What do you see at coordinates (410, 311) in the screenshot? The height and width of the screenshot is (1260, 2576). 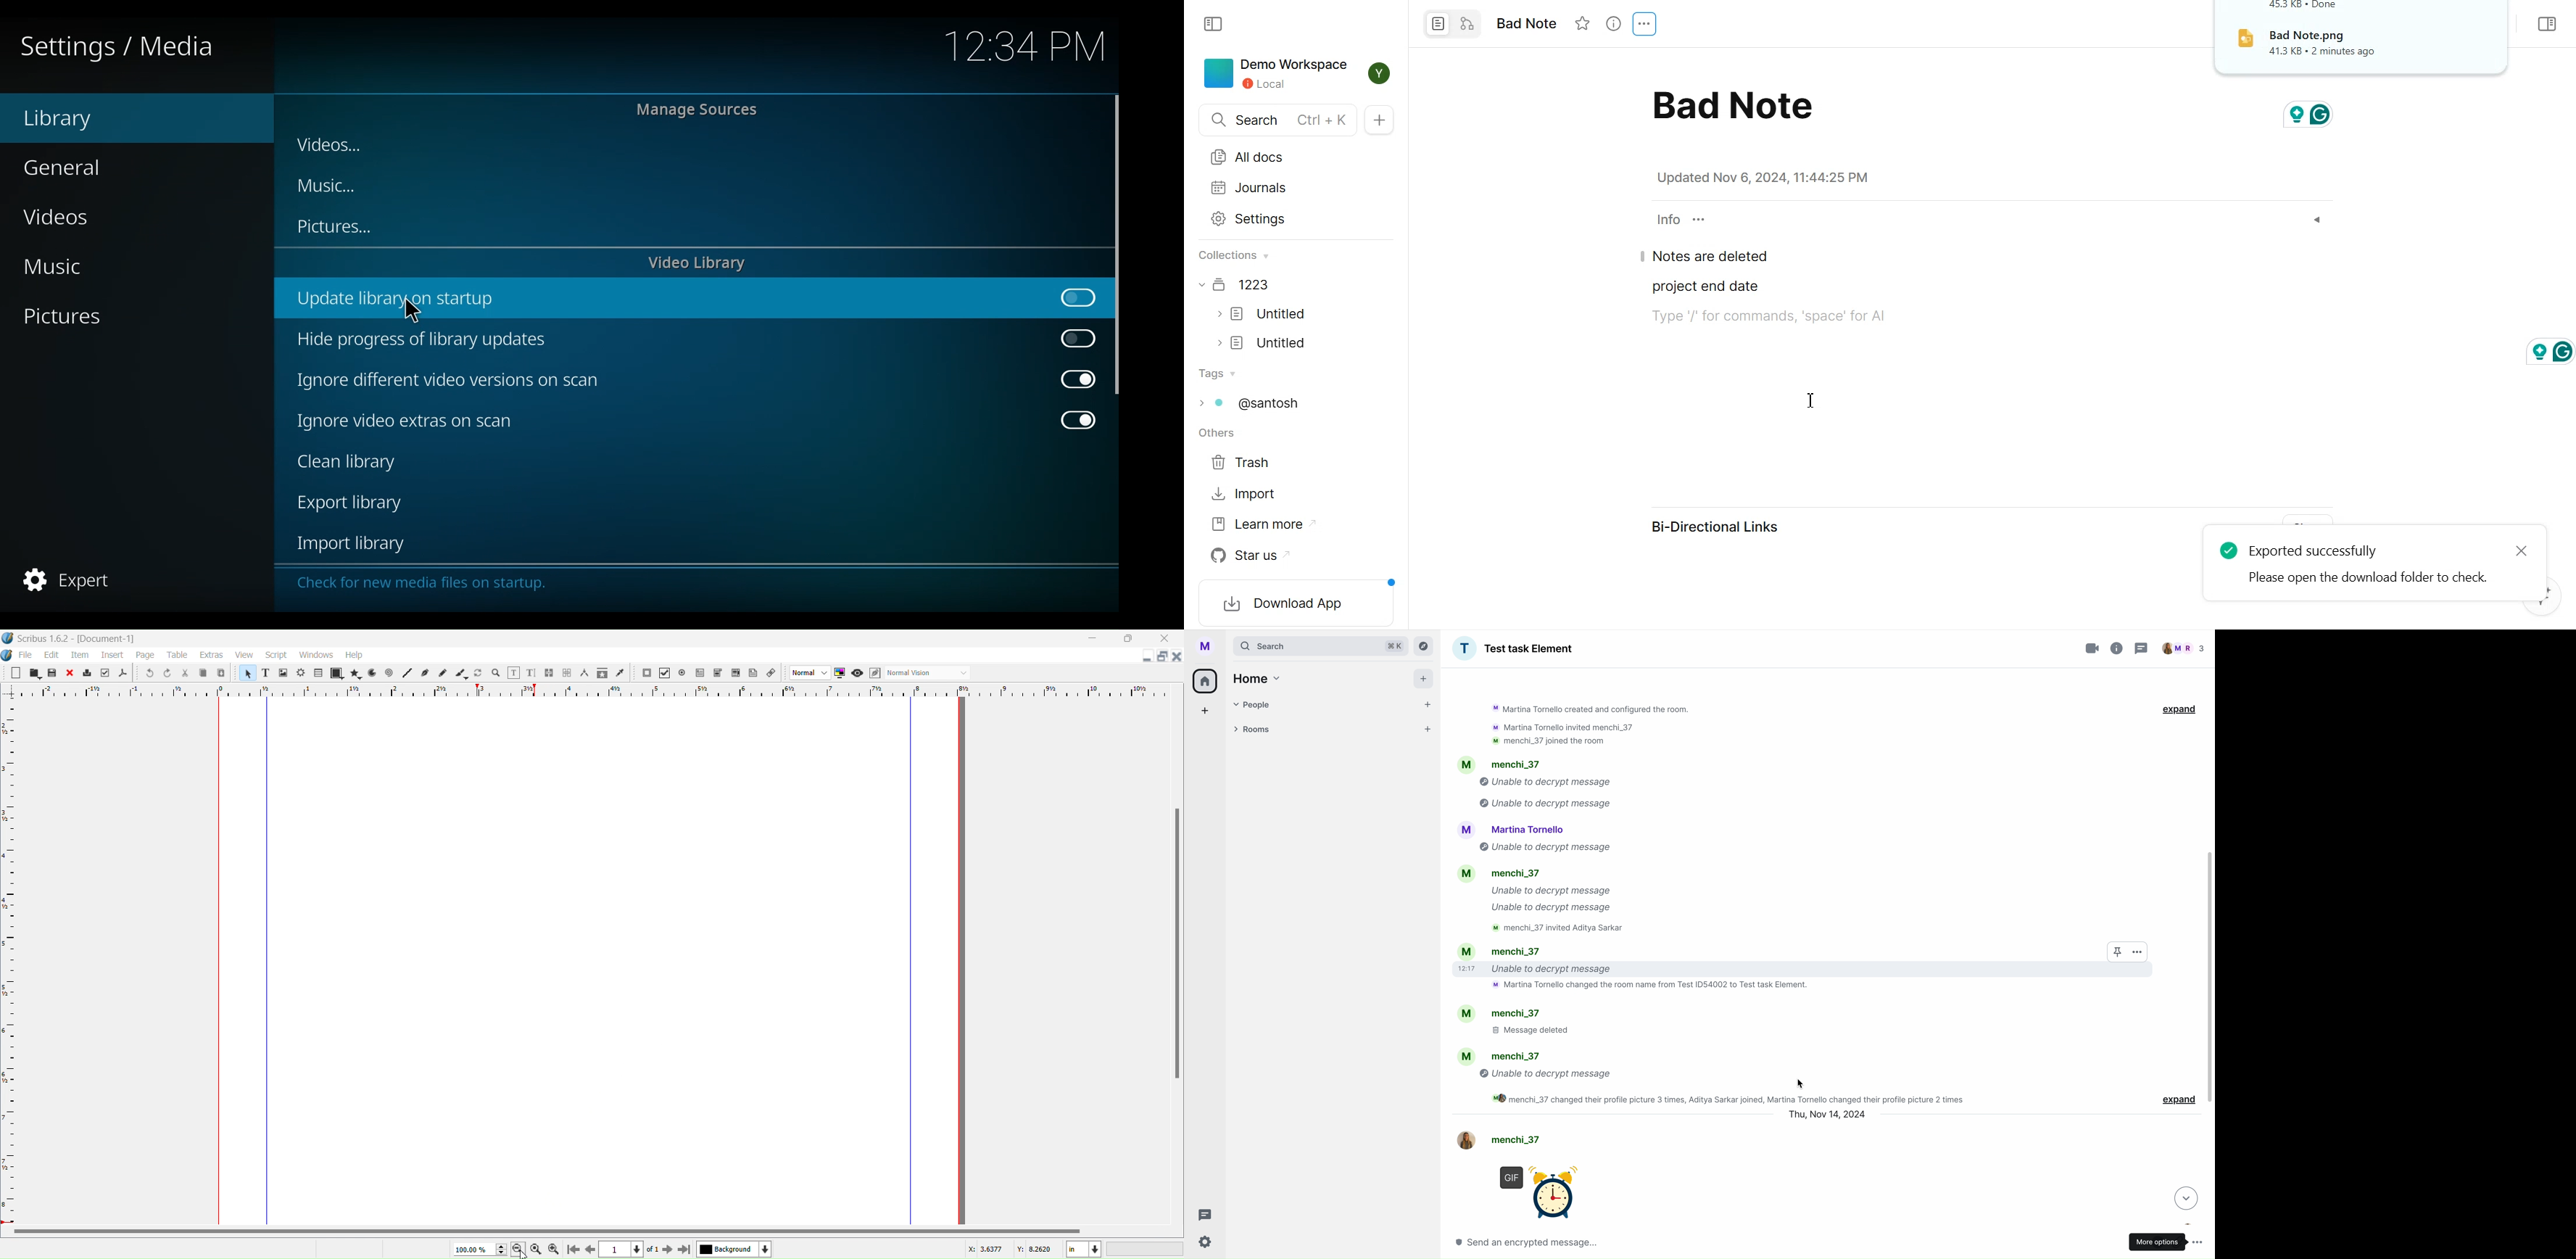 I see `Cursor` at bounding box center [410, 311].